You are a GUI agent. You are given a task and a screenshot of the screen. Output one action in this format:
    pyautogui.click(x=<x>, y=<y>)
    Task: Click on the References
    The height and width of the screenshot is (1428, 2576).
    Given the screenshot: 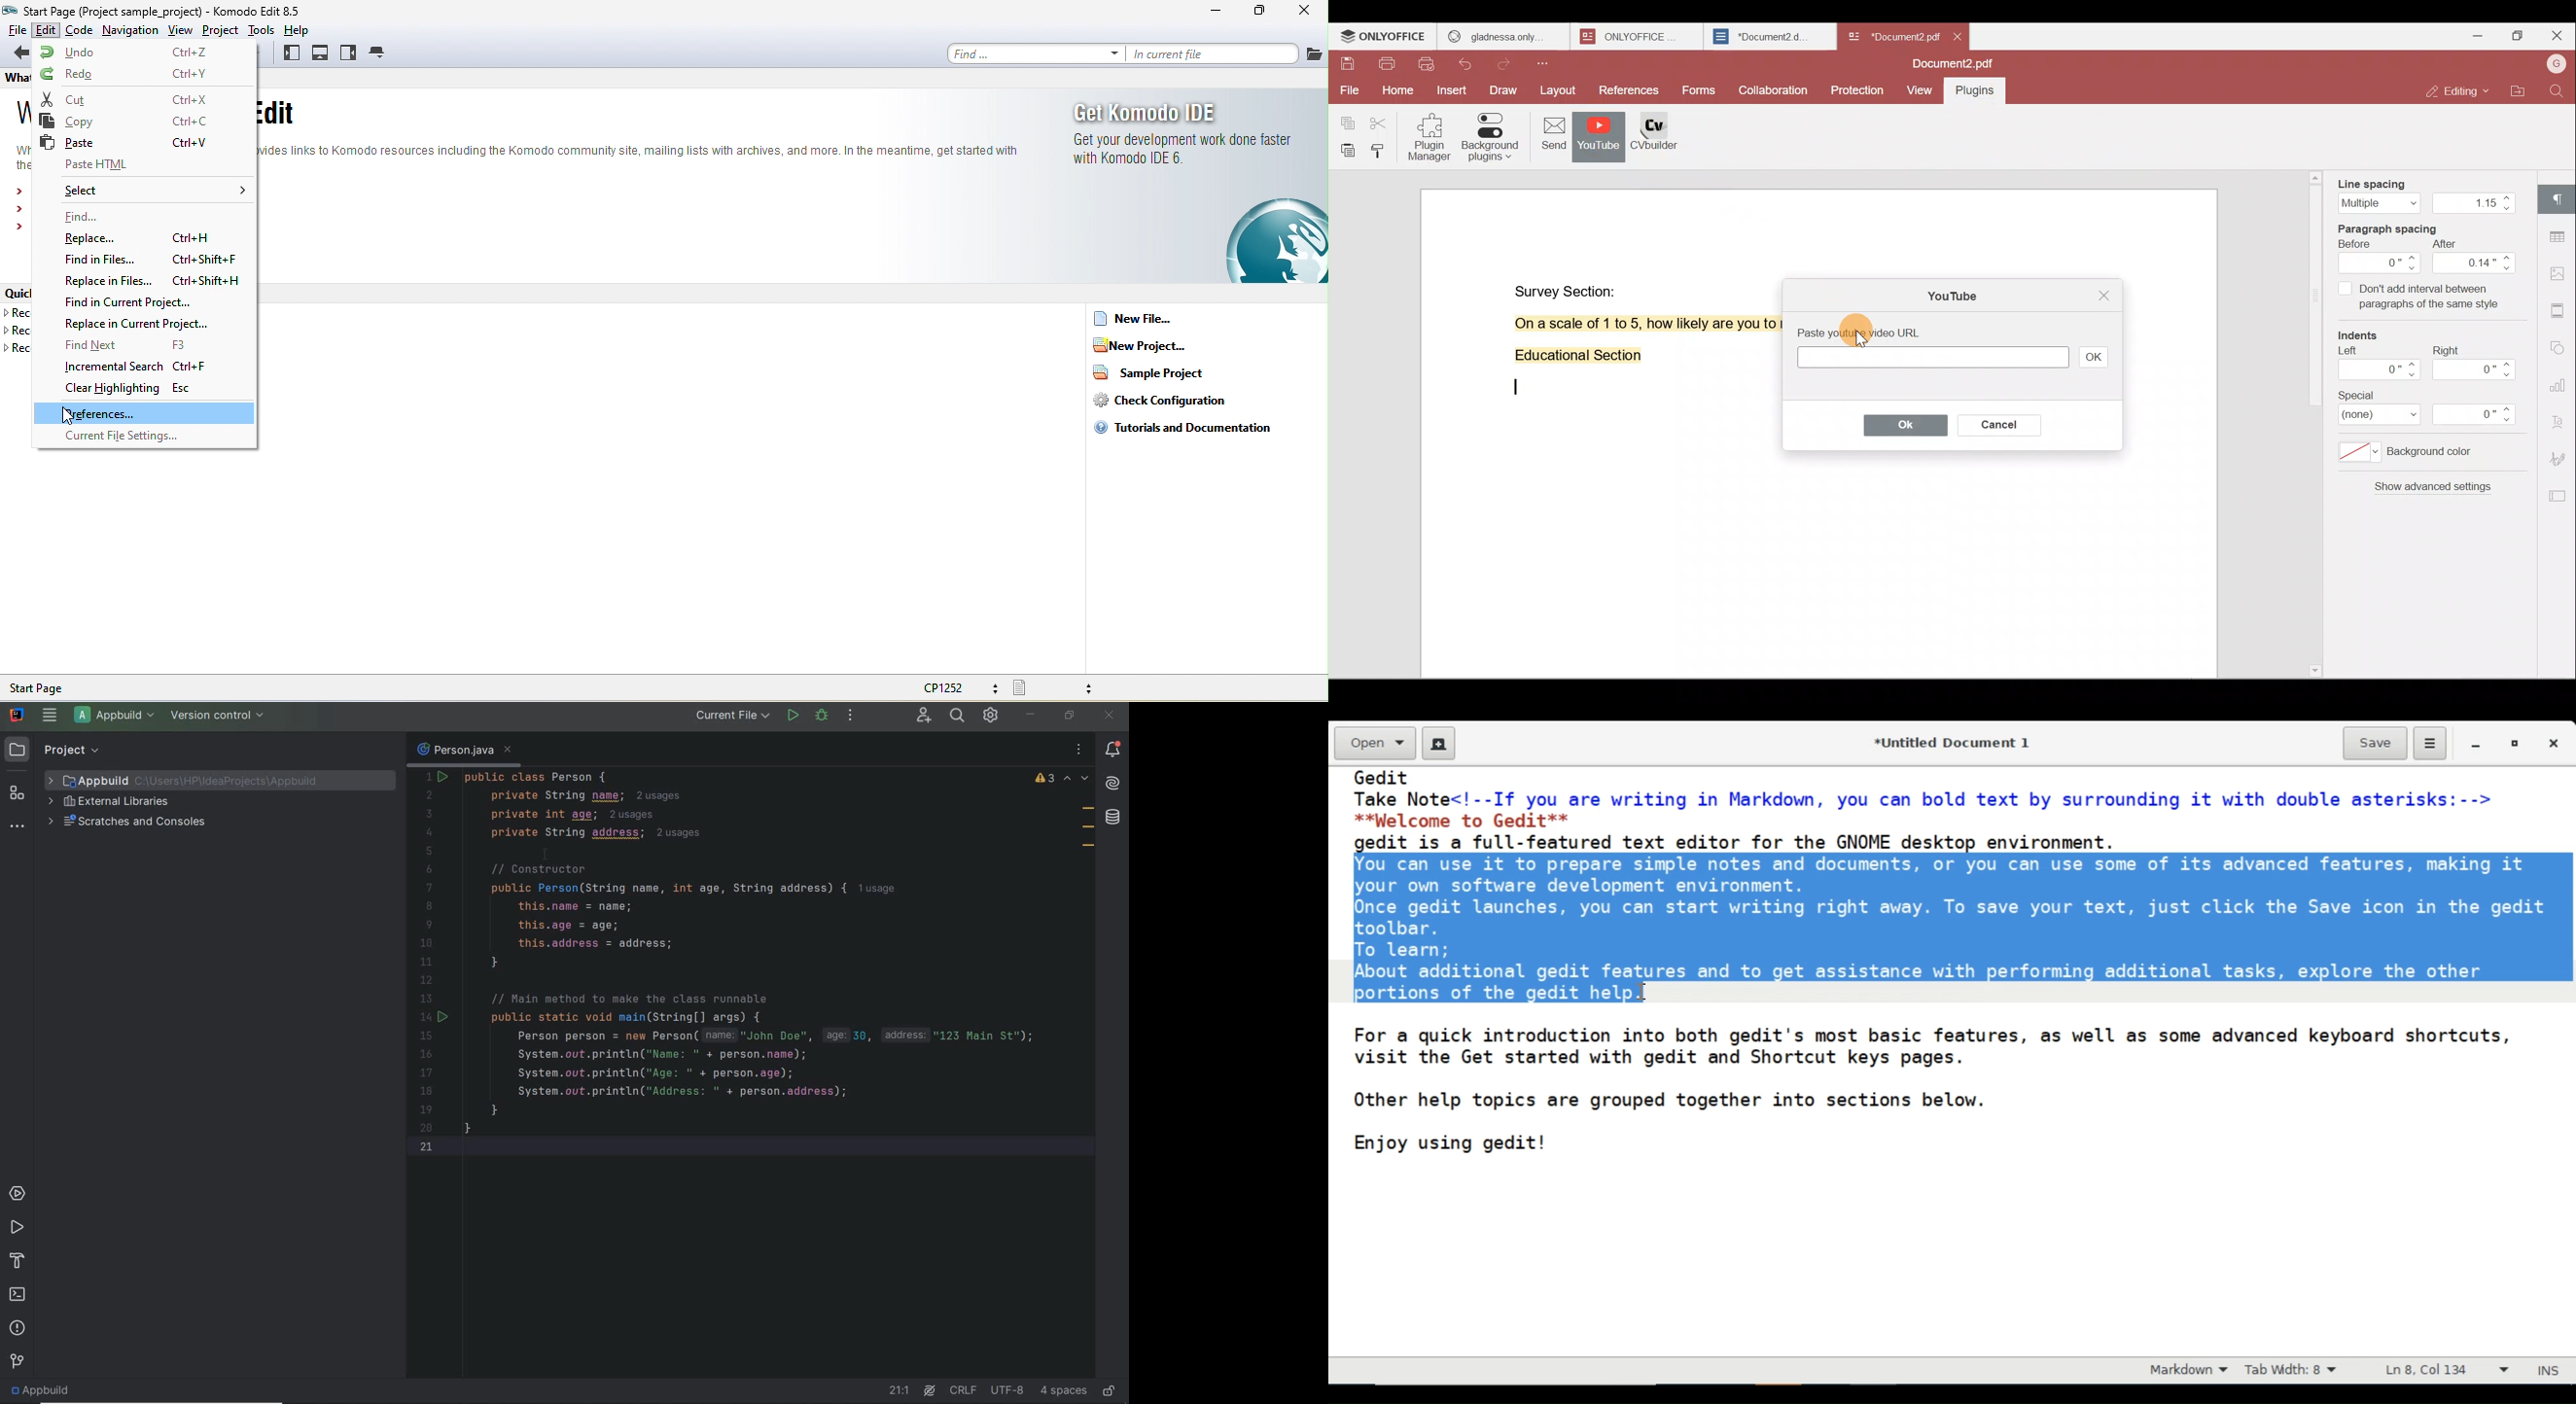 What is the action you would take?
    pyautogui.click(x=1630, y=92)
    